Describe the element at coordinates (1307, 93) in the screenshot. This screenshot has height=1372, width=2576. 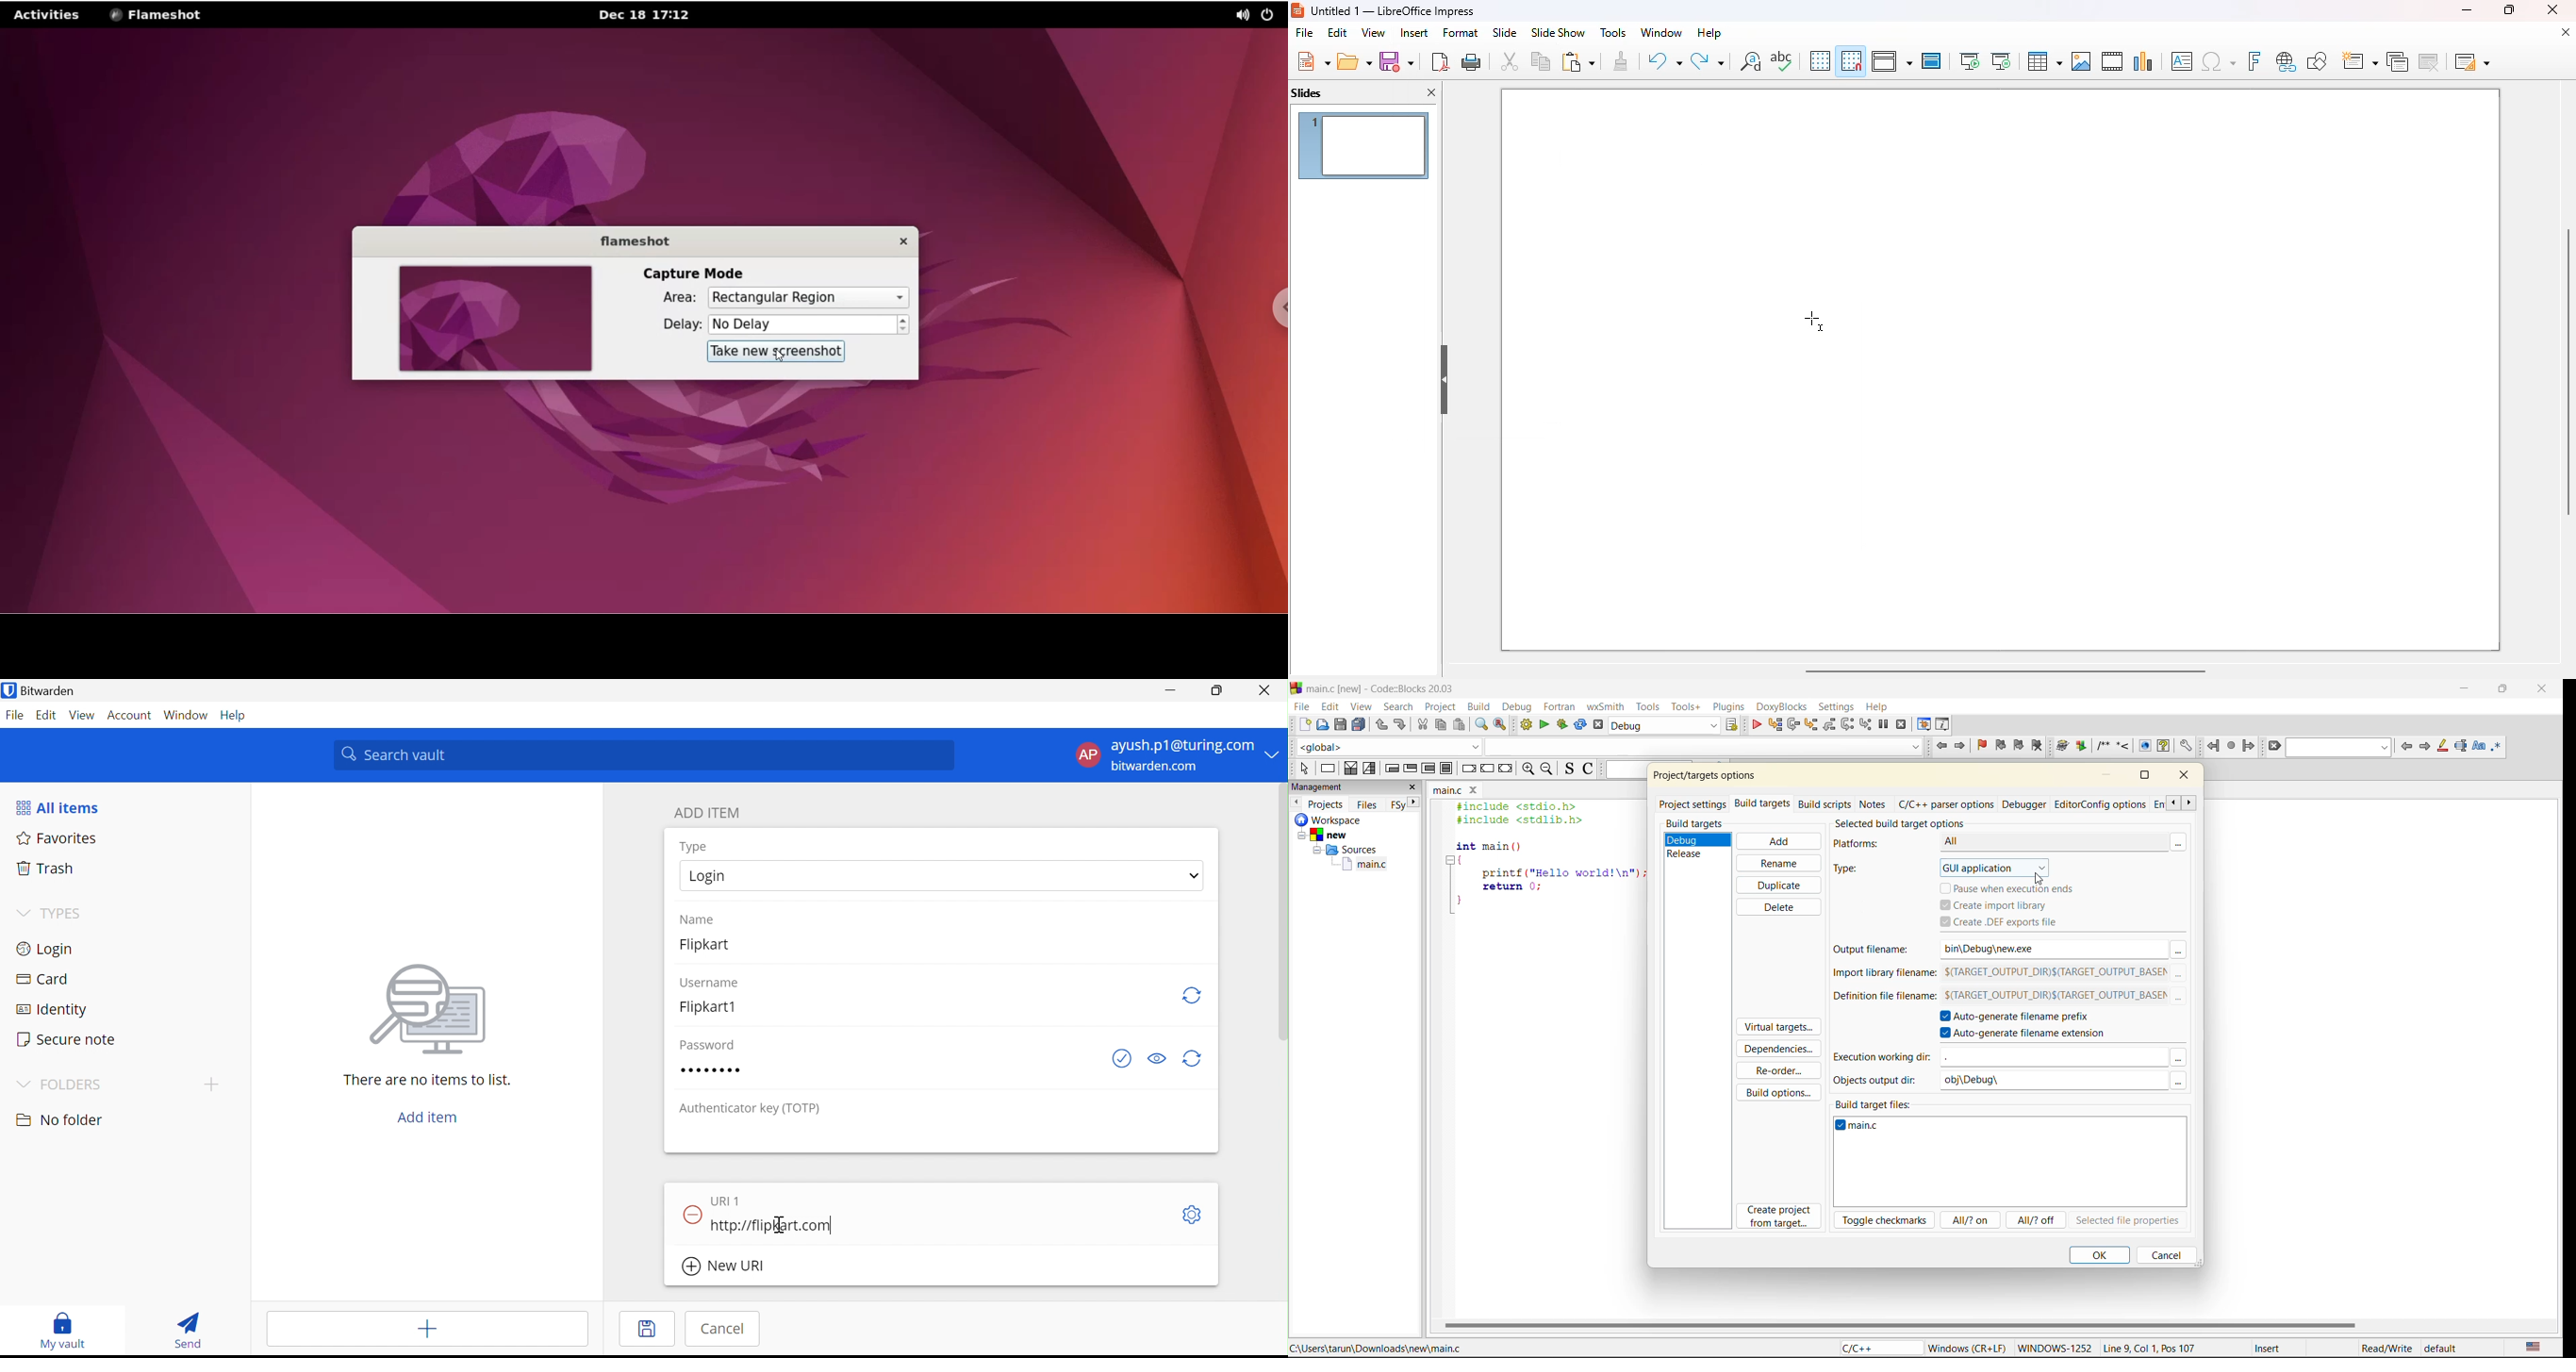
I see `slides` at that location.